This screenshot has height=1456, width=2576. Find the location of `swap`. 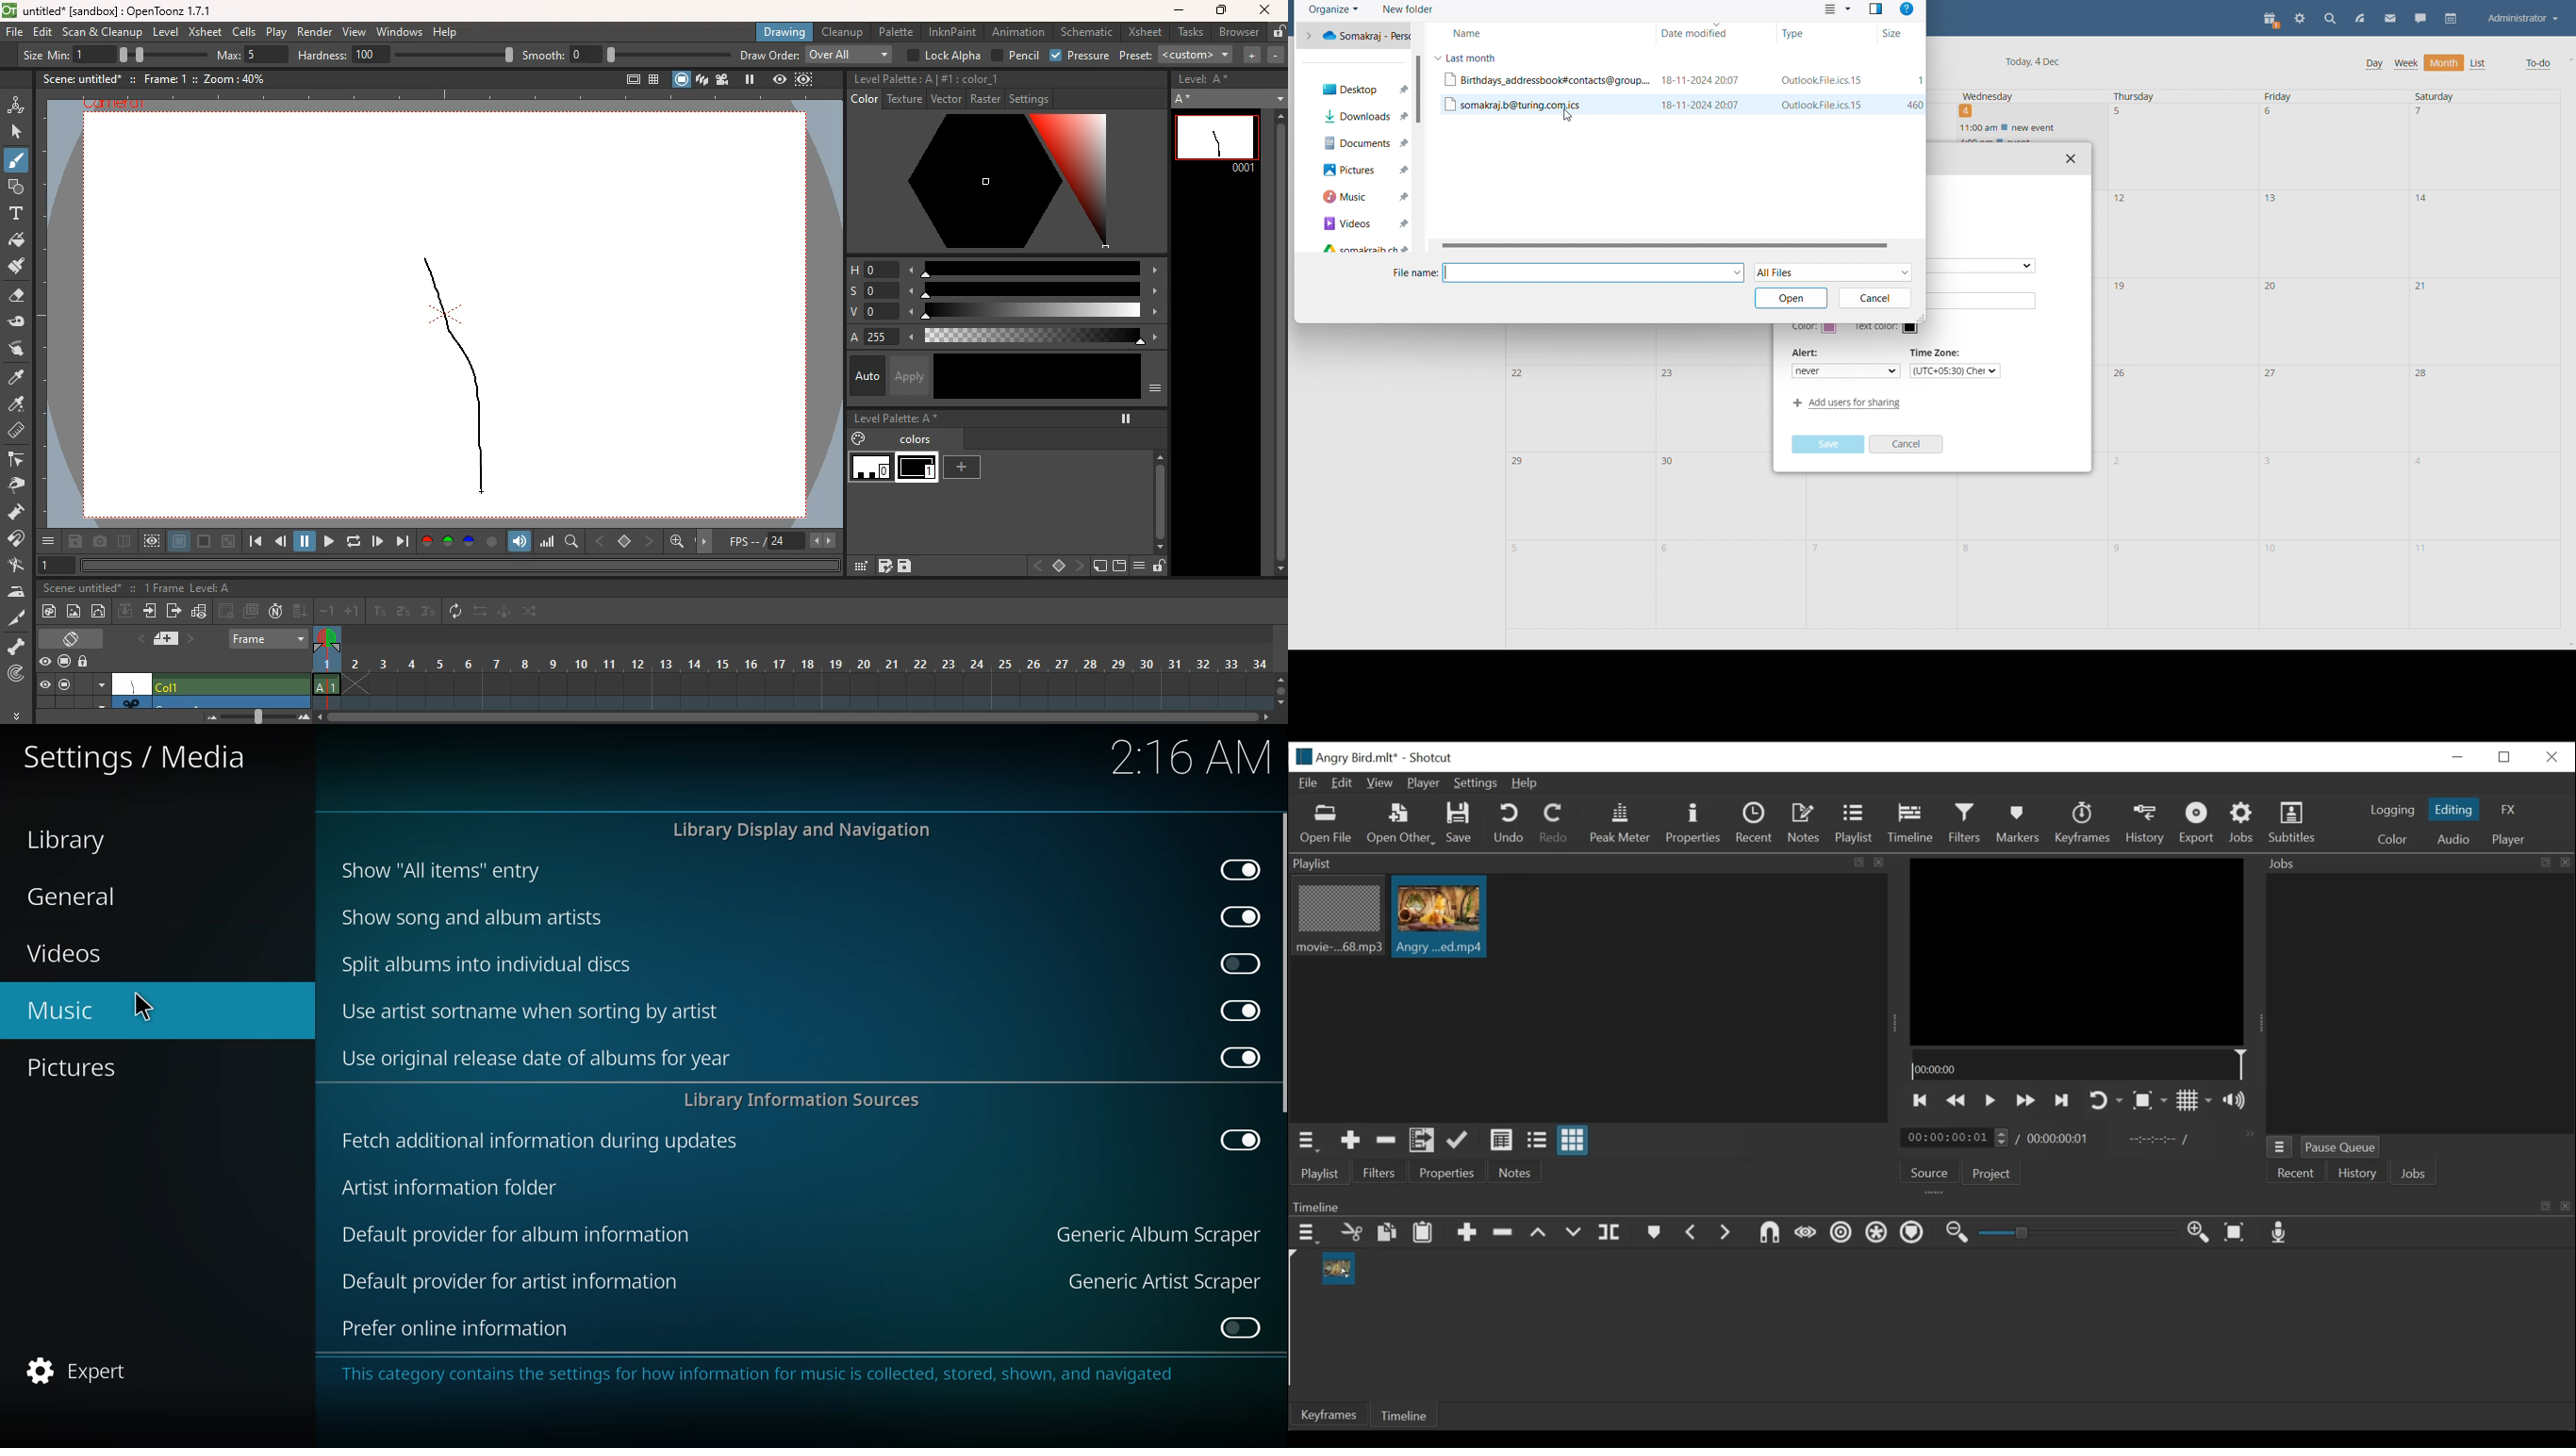

swap is located at coordinates (18, 348).